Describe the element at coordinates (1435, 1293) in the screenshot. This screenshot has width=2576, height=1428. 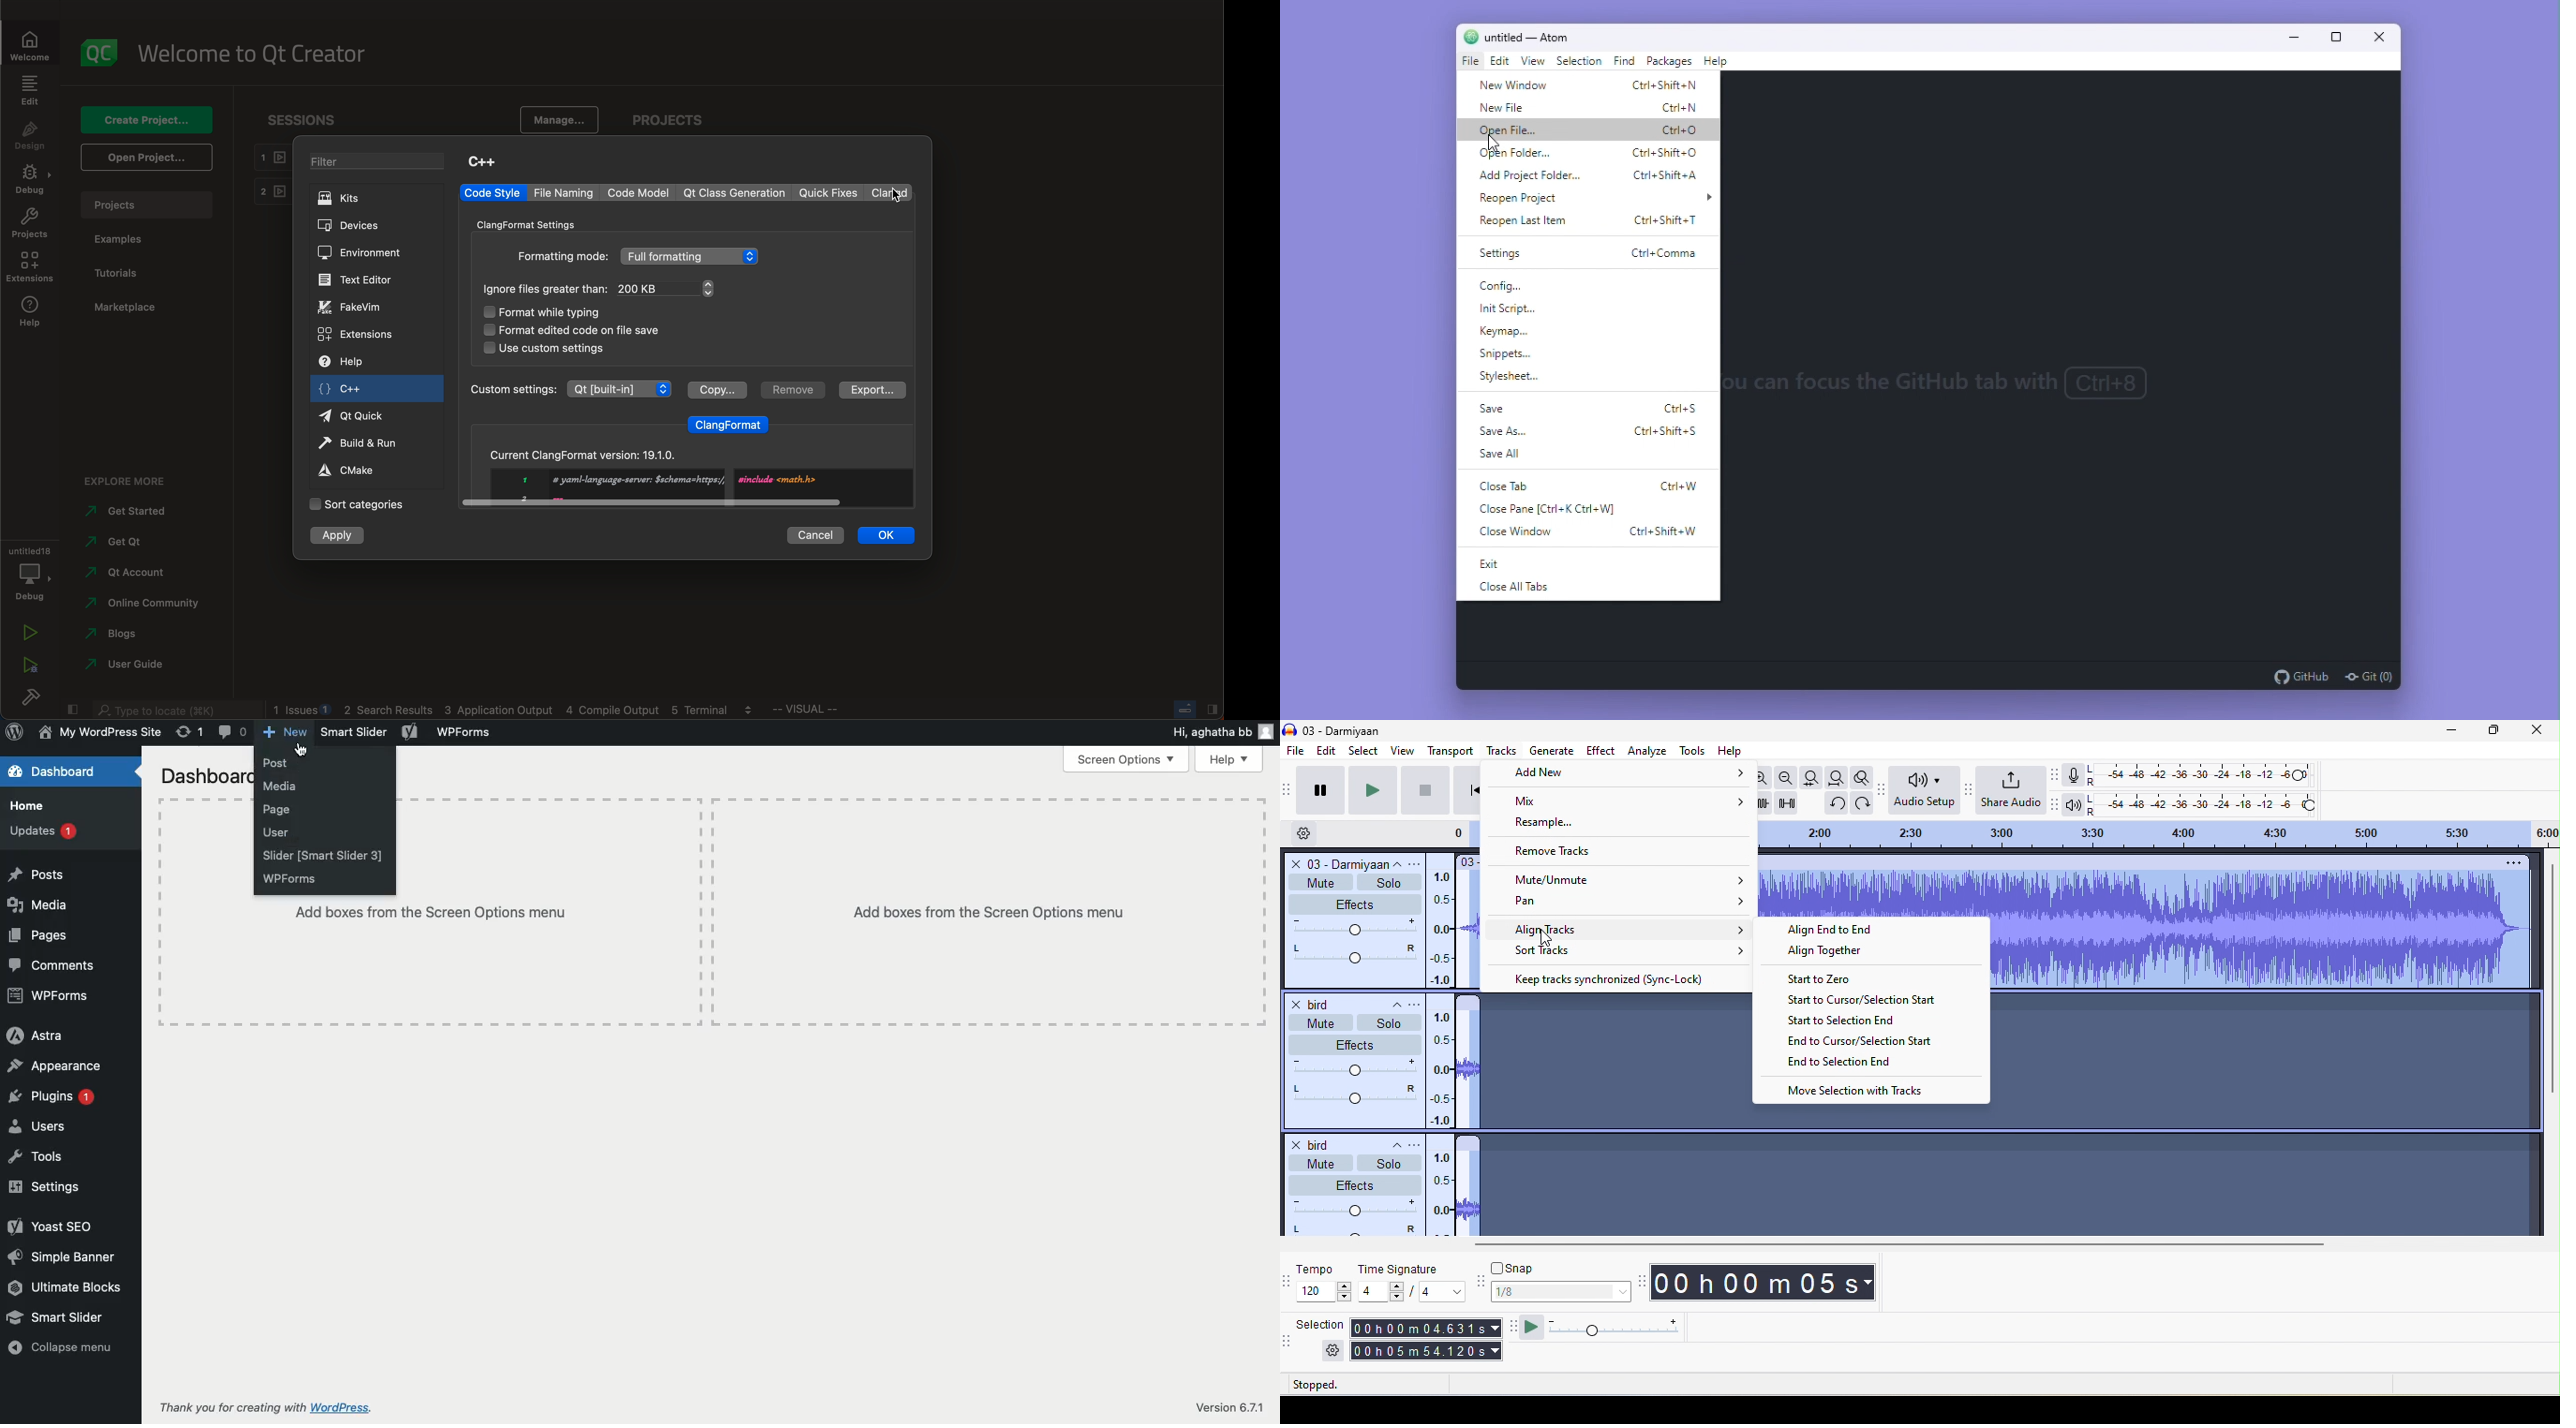
I see `value` at that location.